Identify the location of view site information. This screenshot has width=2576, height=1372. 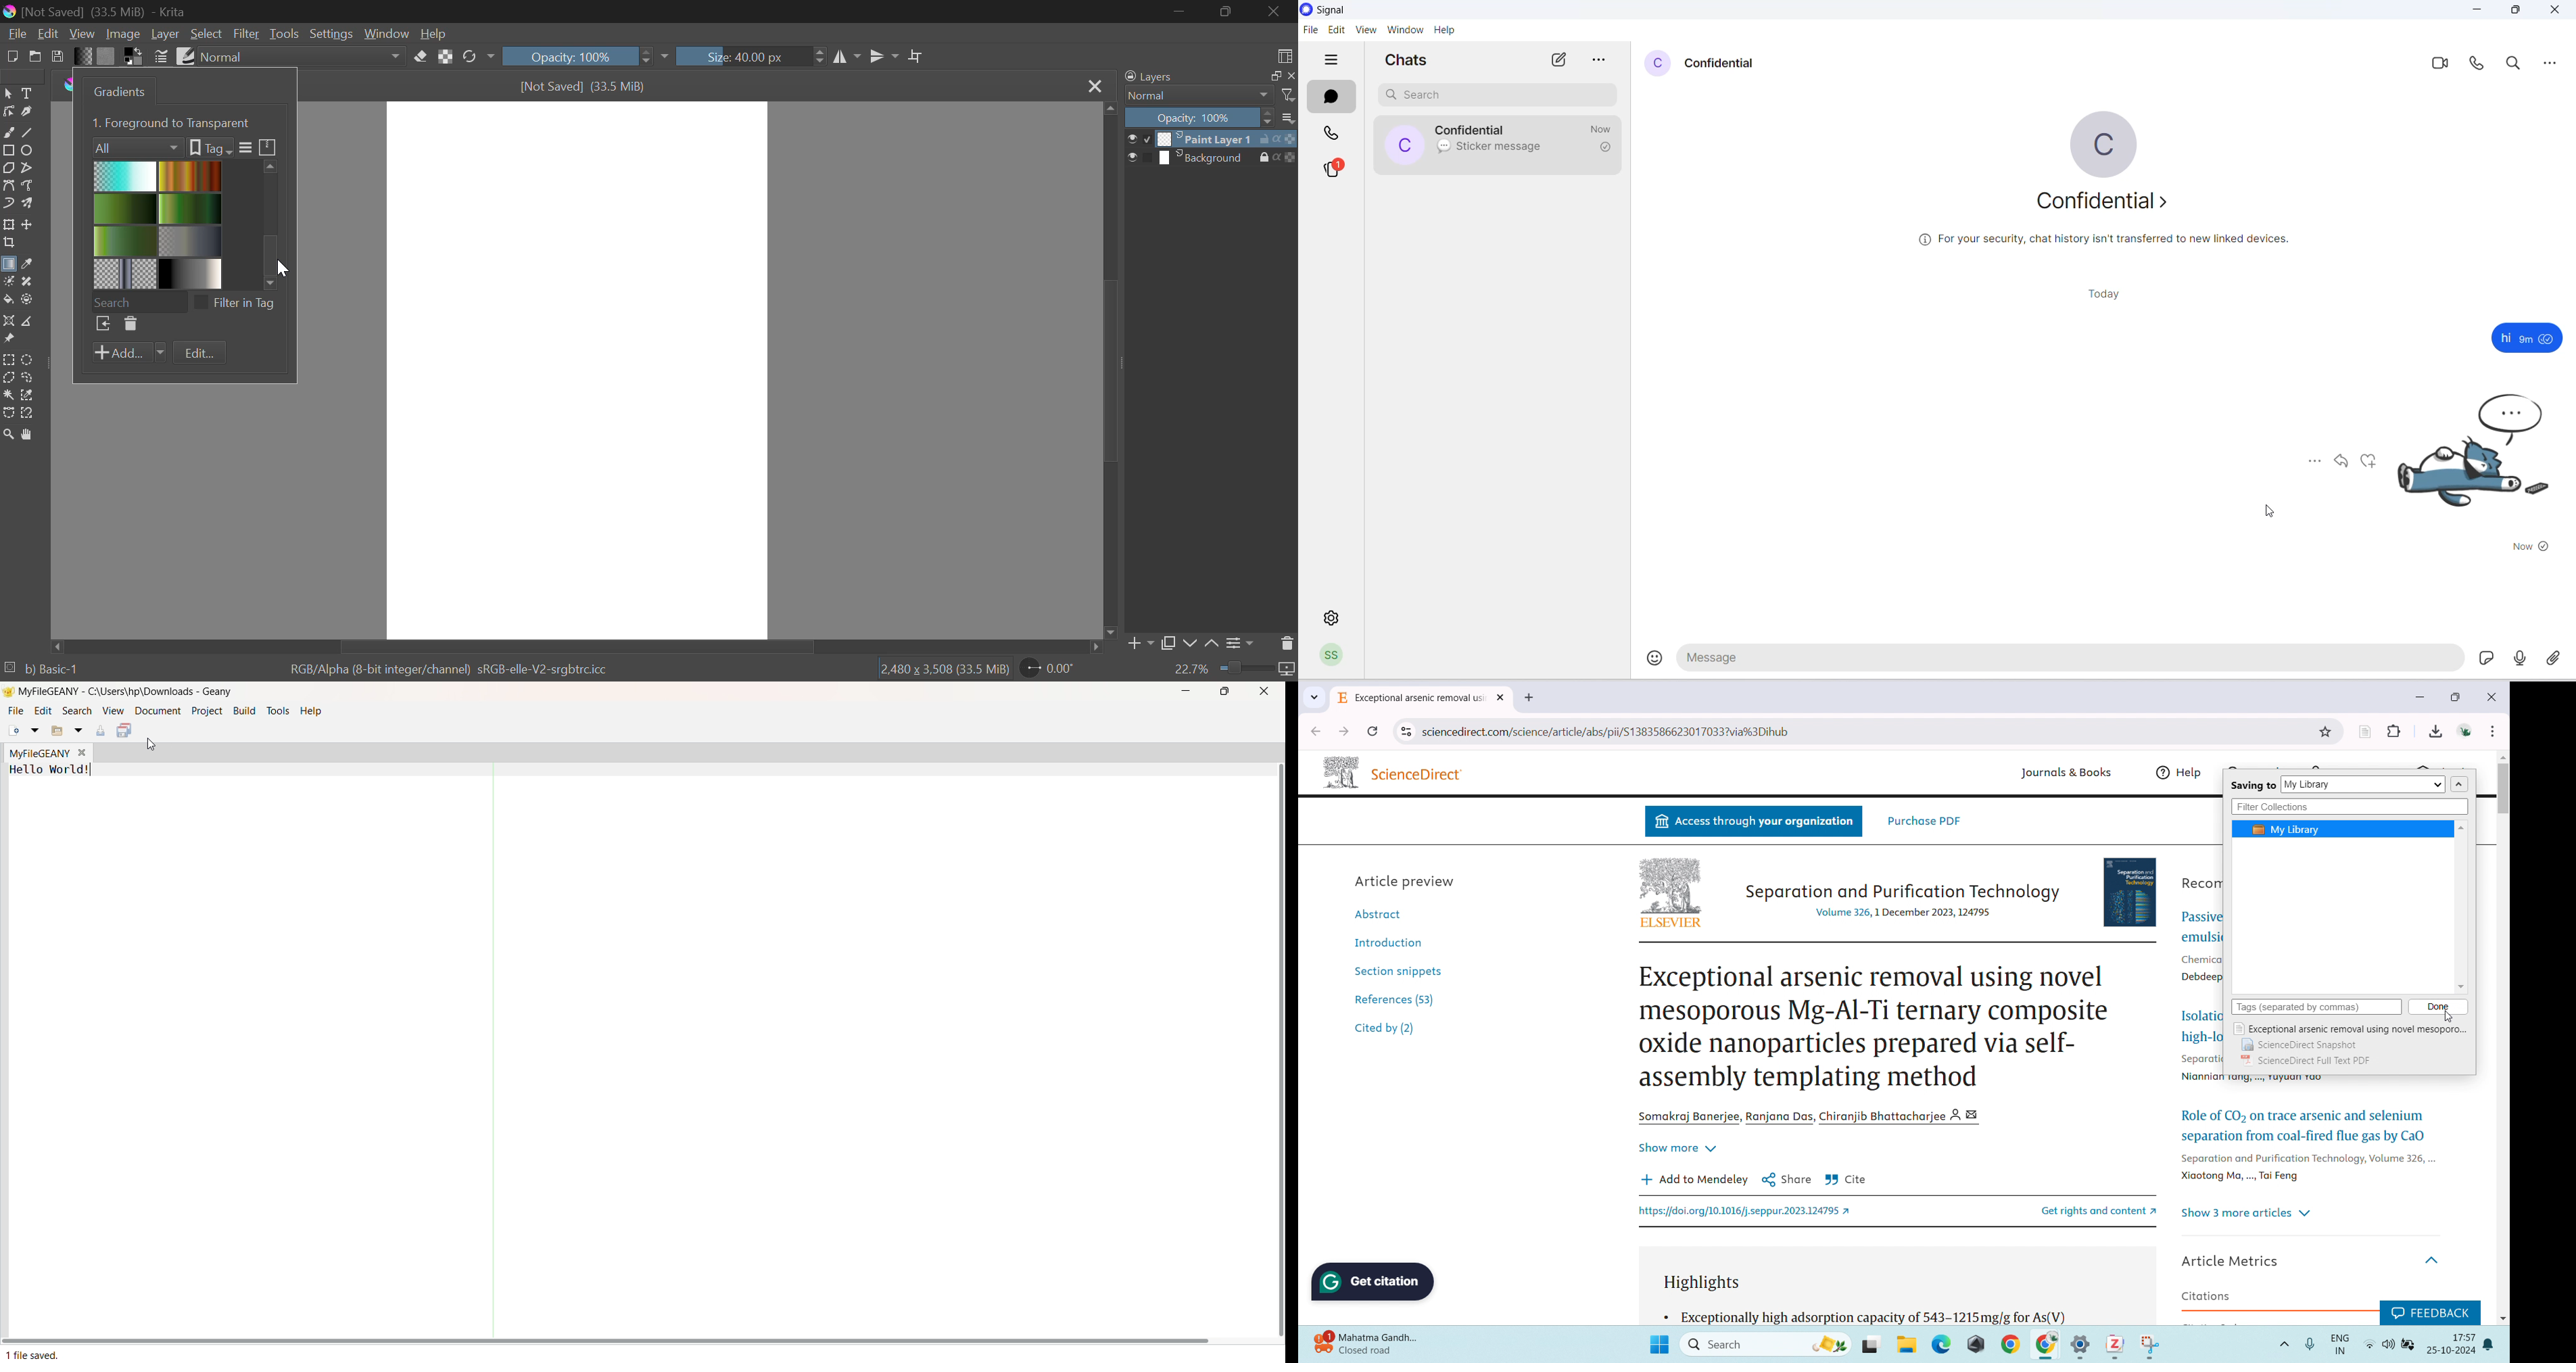
(1405, 732).